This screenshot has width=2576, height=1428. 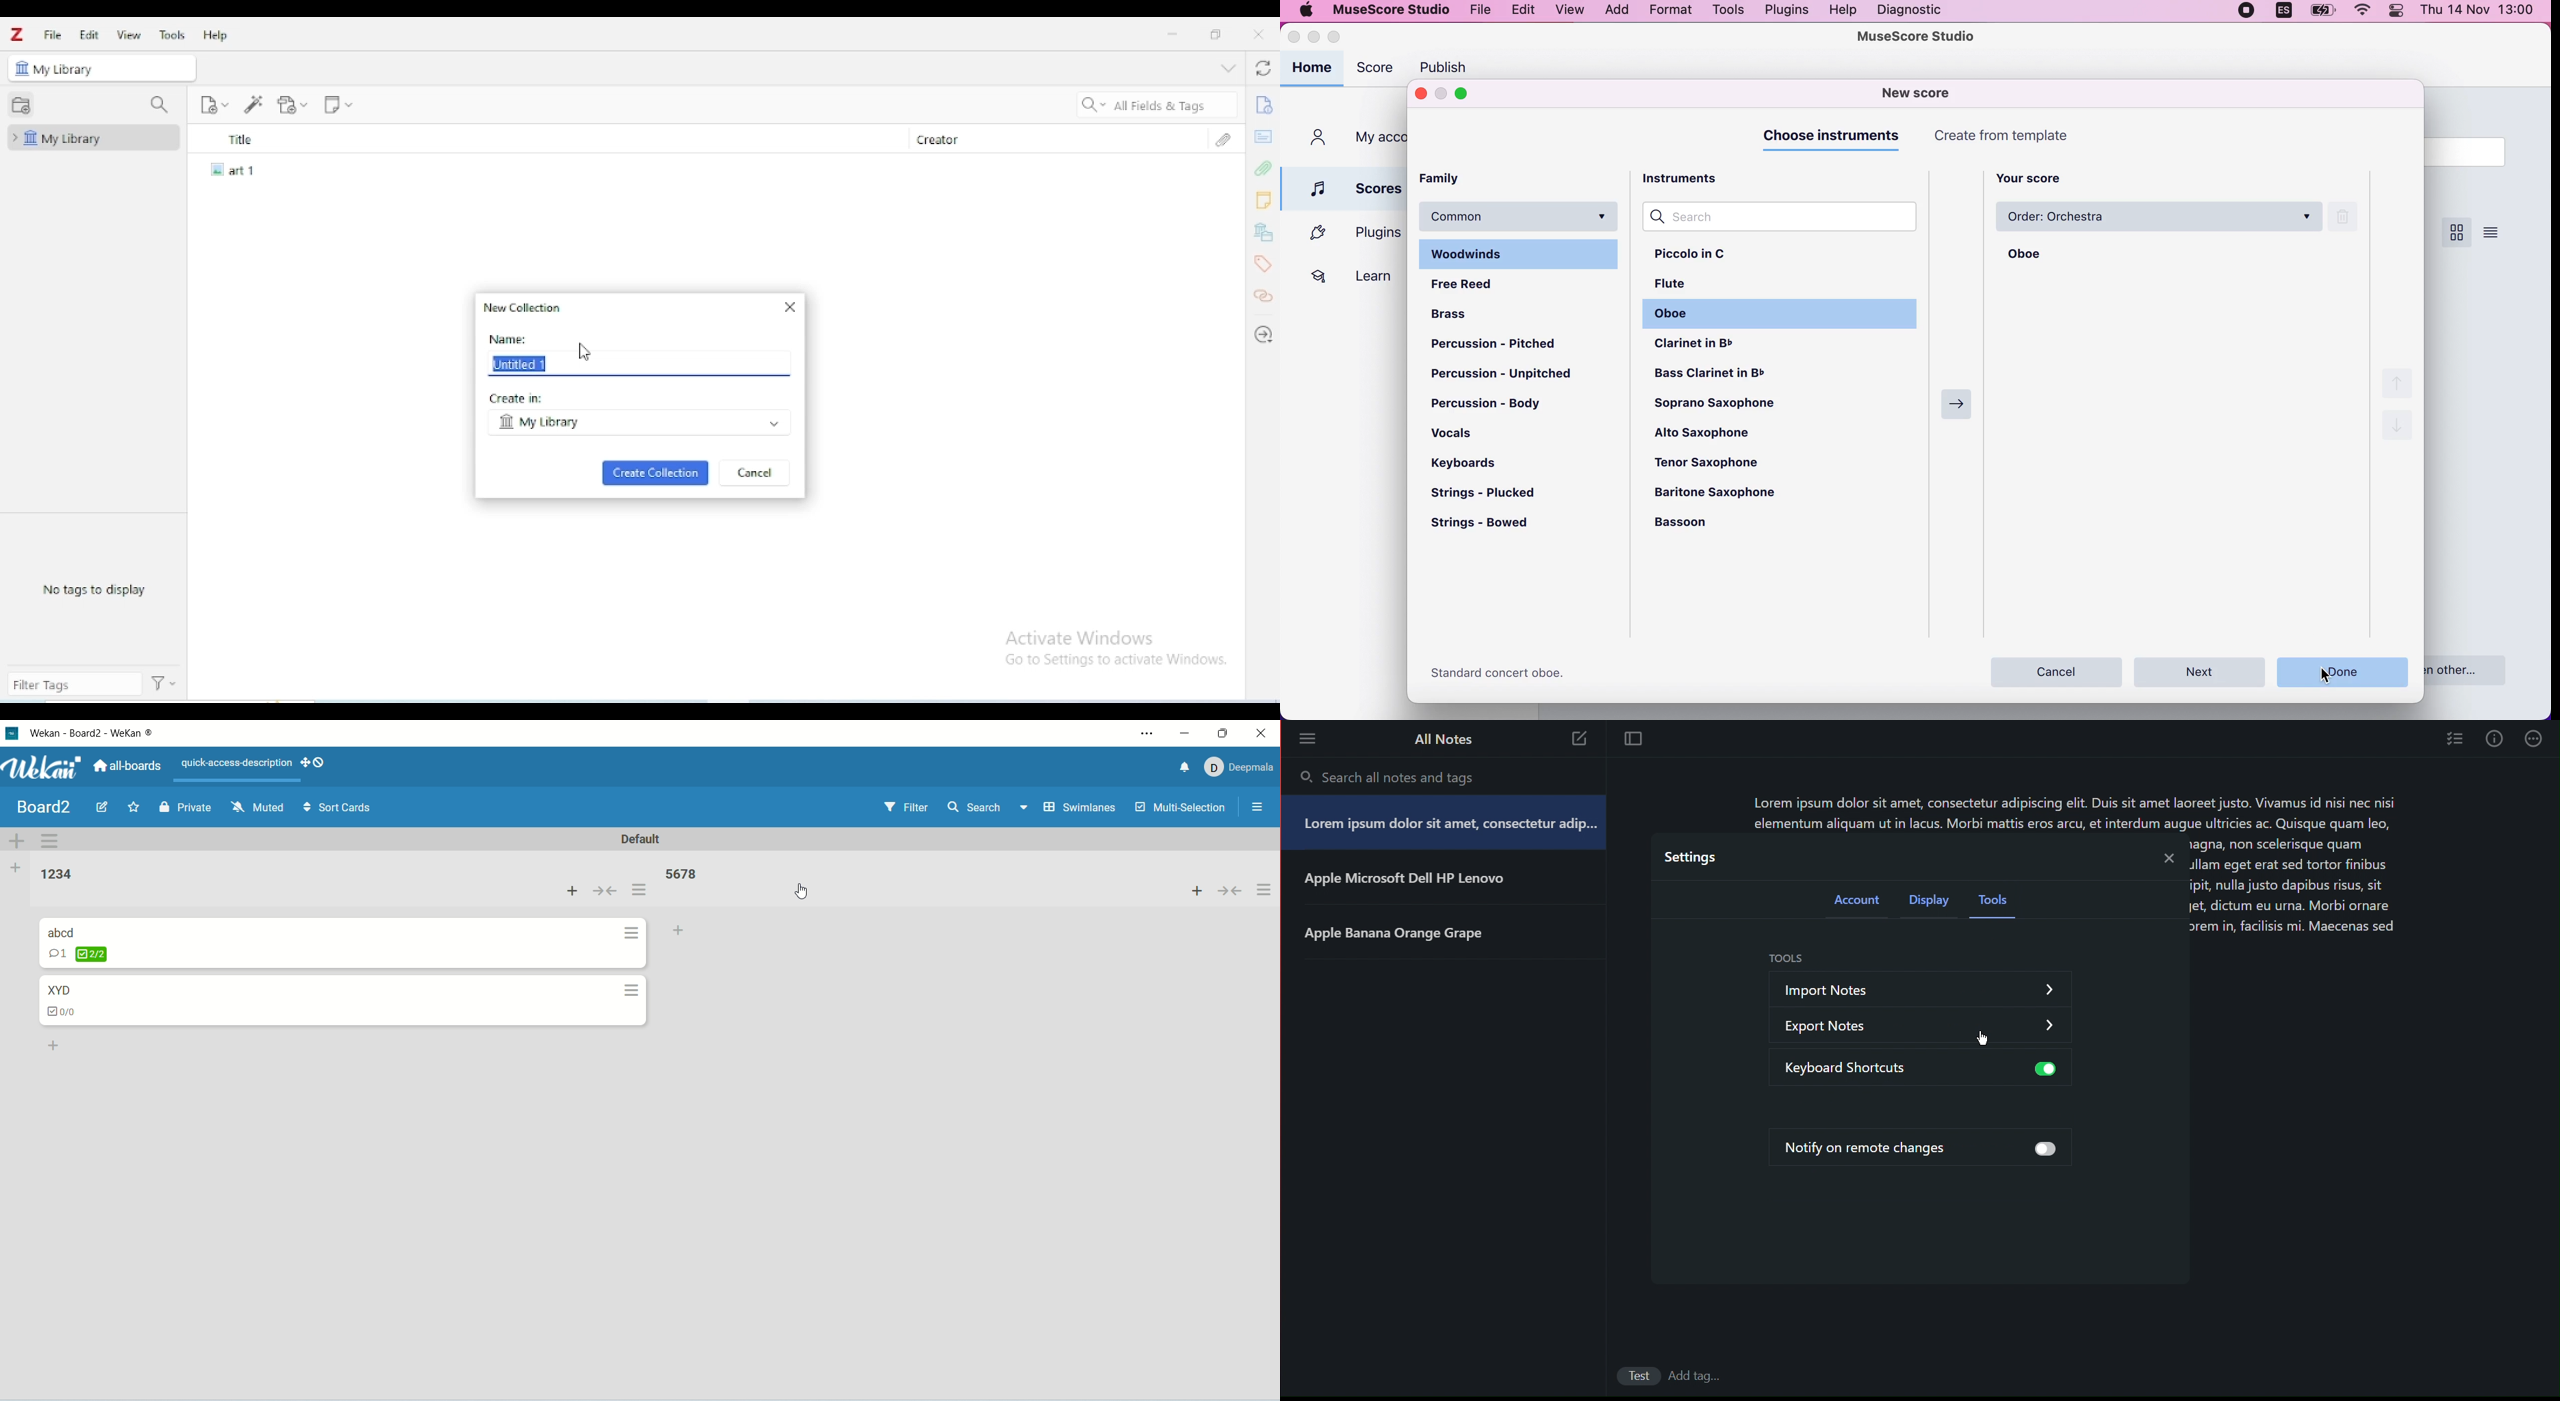 What do you see at coordinates (1043, 139) in the screenshot?
I see `creator` at bounding box center [1043, 139].